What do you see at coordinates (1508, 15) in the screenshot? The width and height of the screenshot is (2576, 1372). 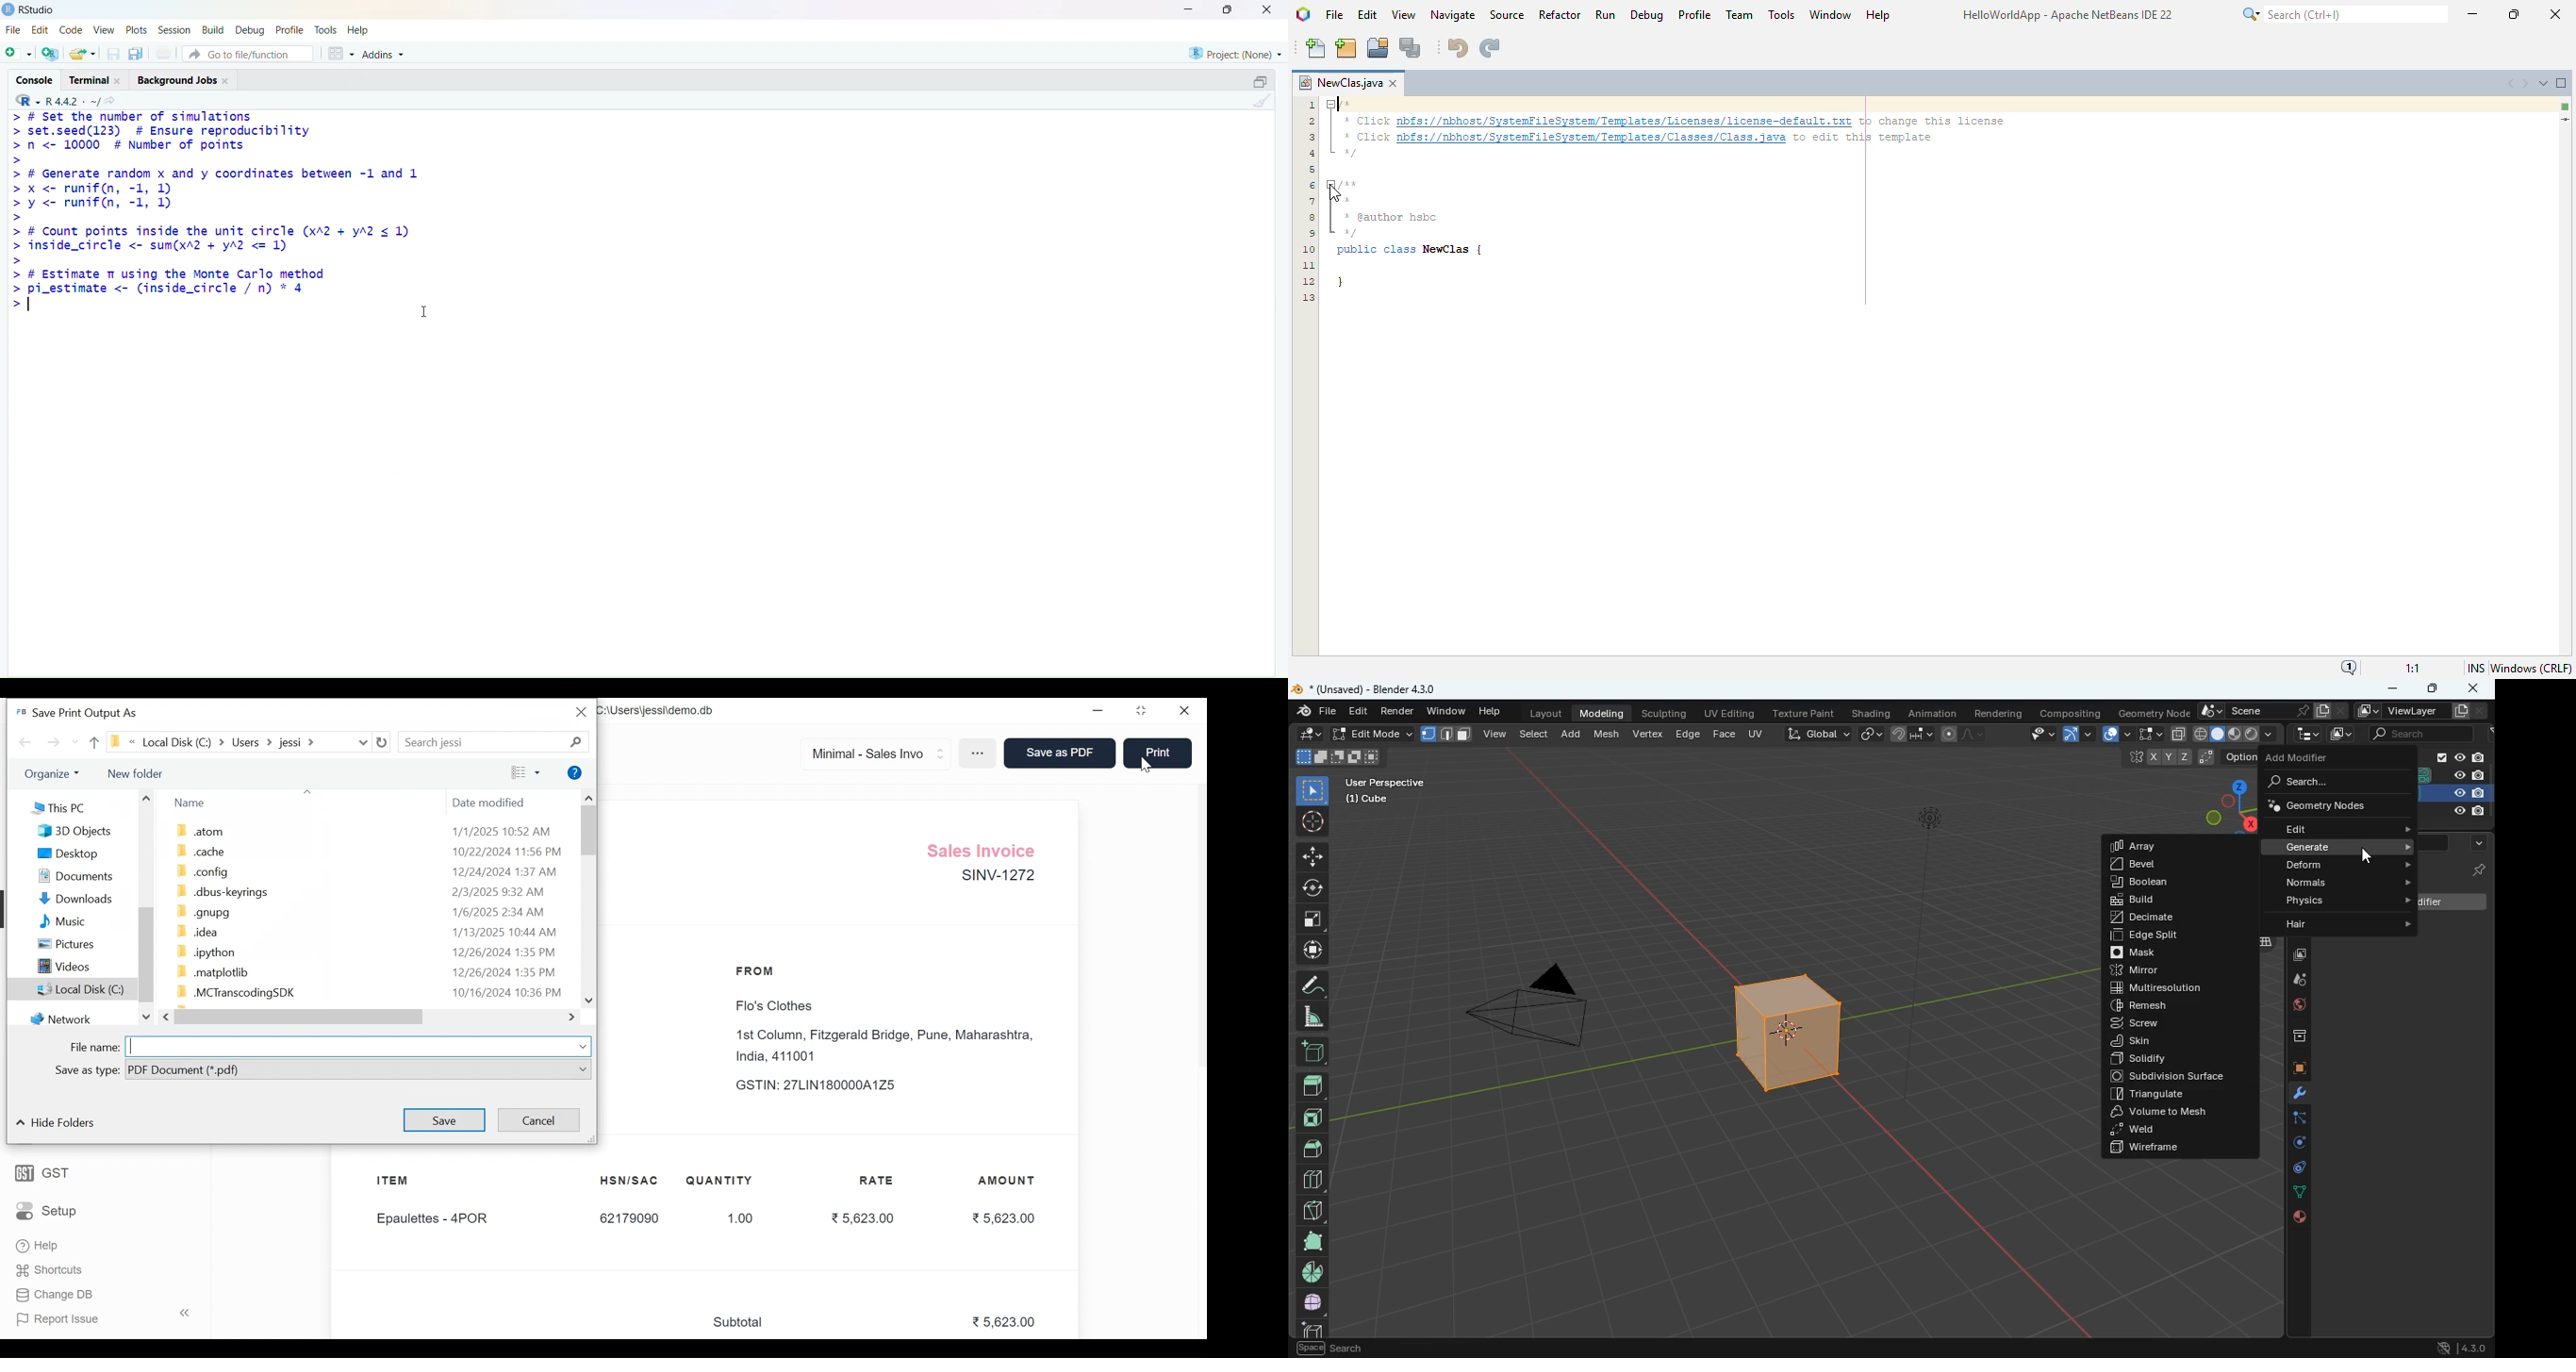 I see `source` at bounding box center [1508, 15].